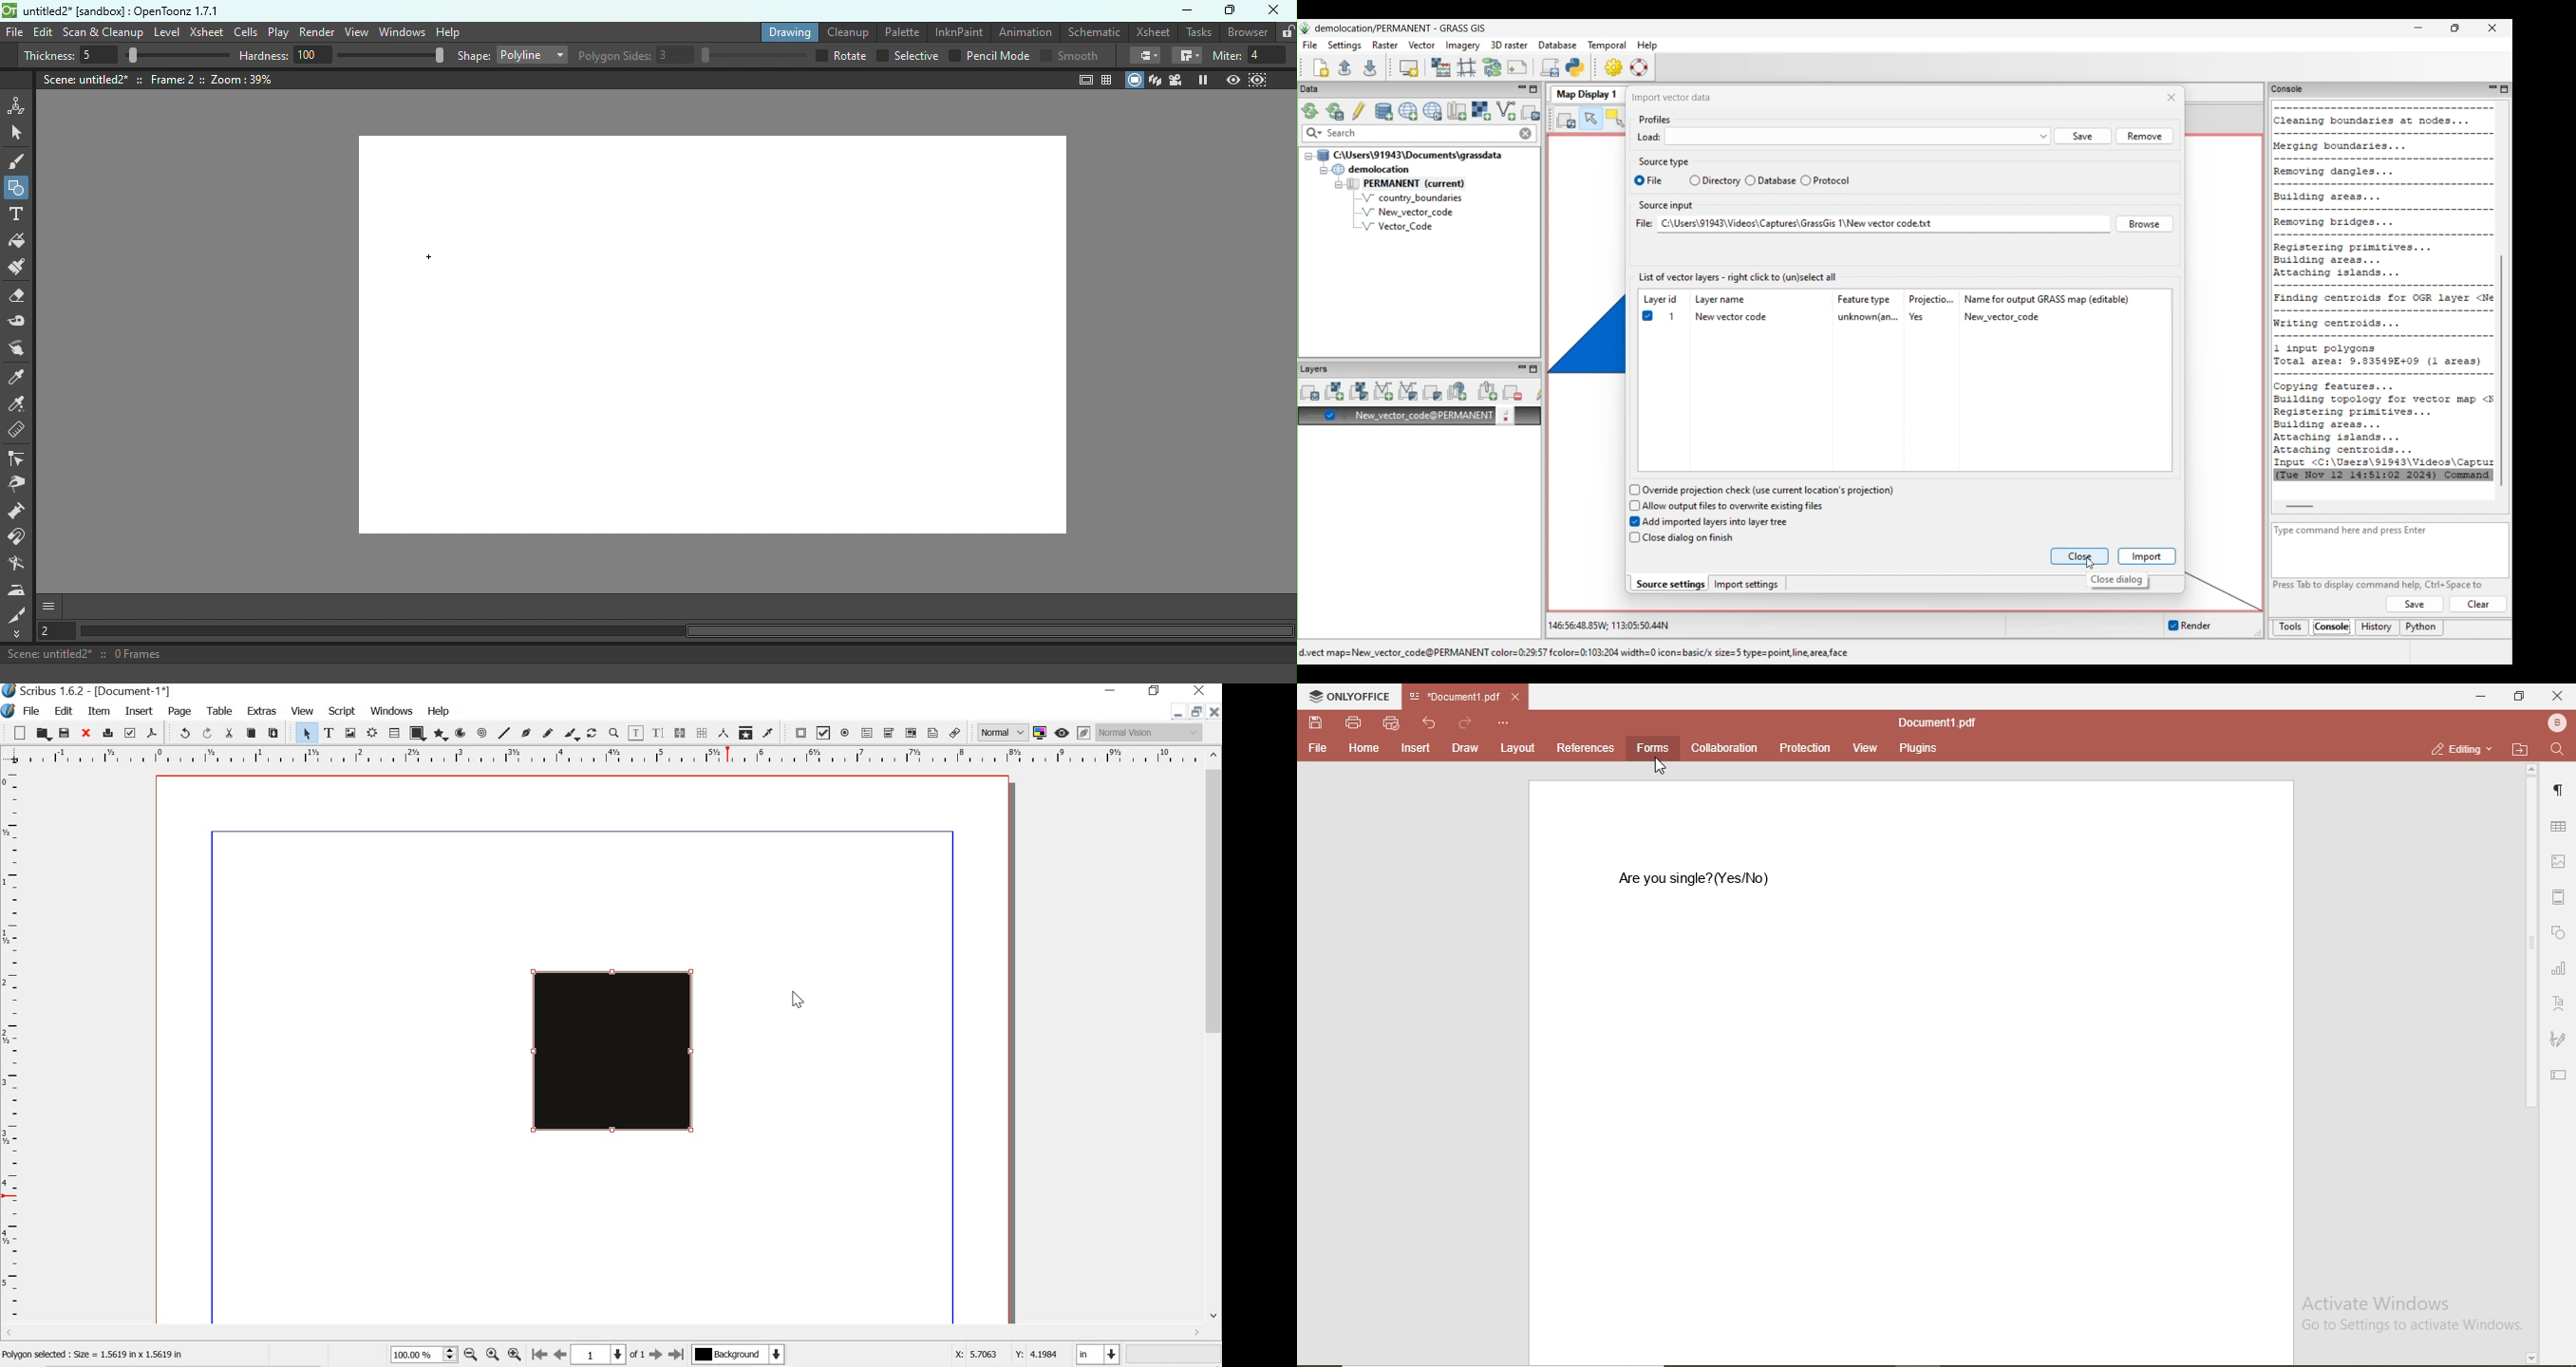  I want to click on arc, so click(461, 733).